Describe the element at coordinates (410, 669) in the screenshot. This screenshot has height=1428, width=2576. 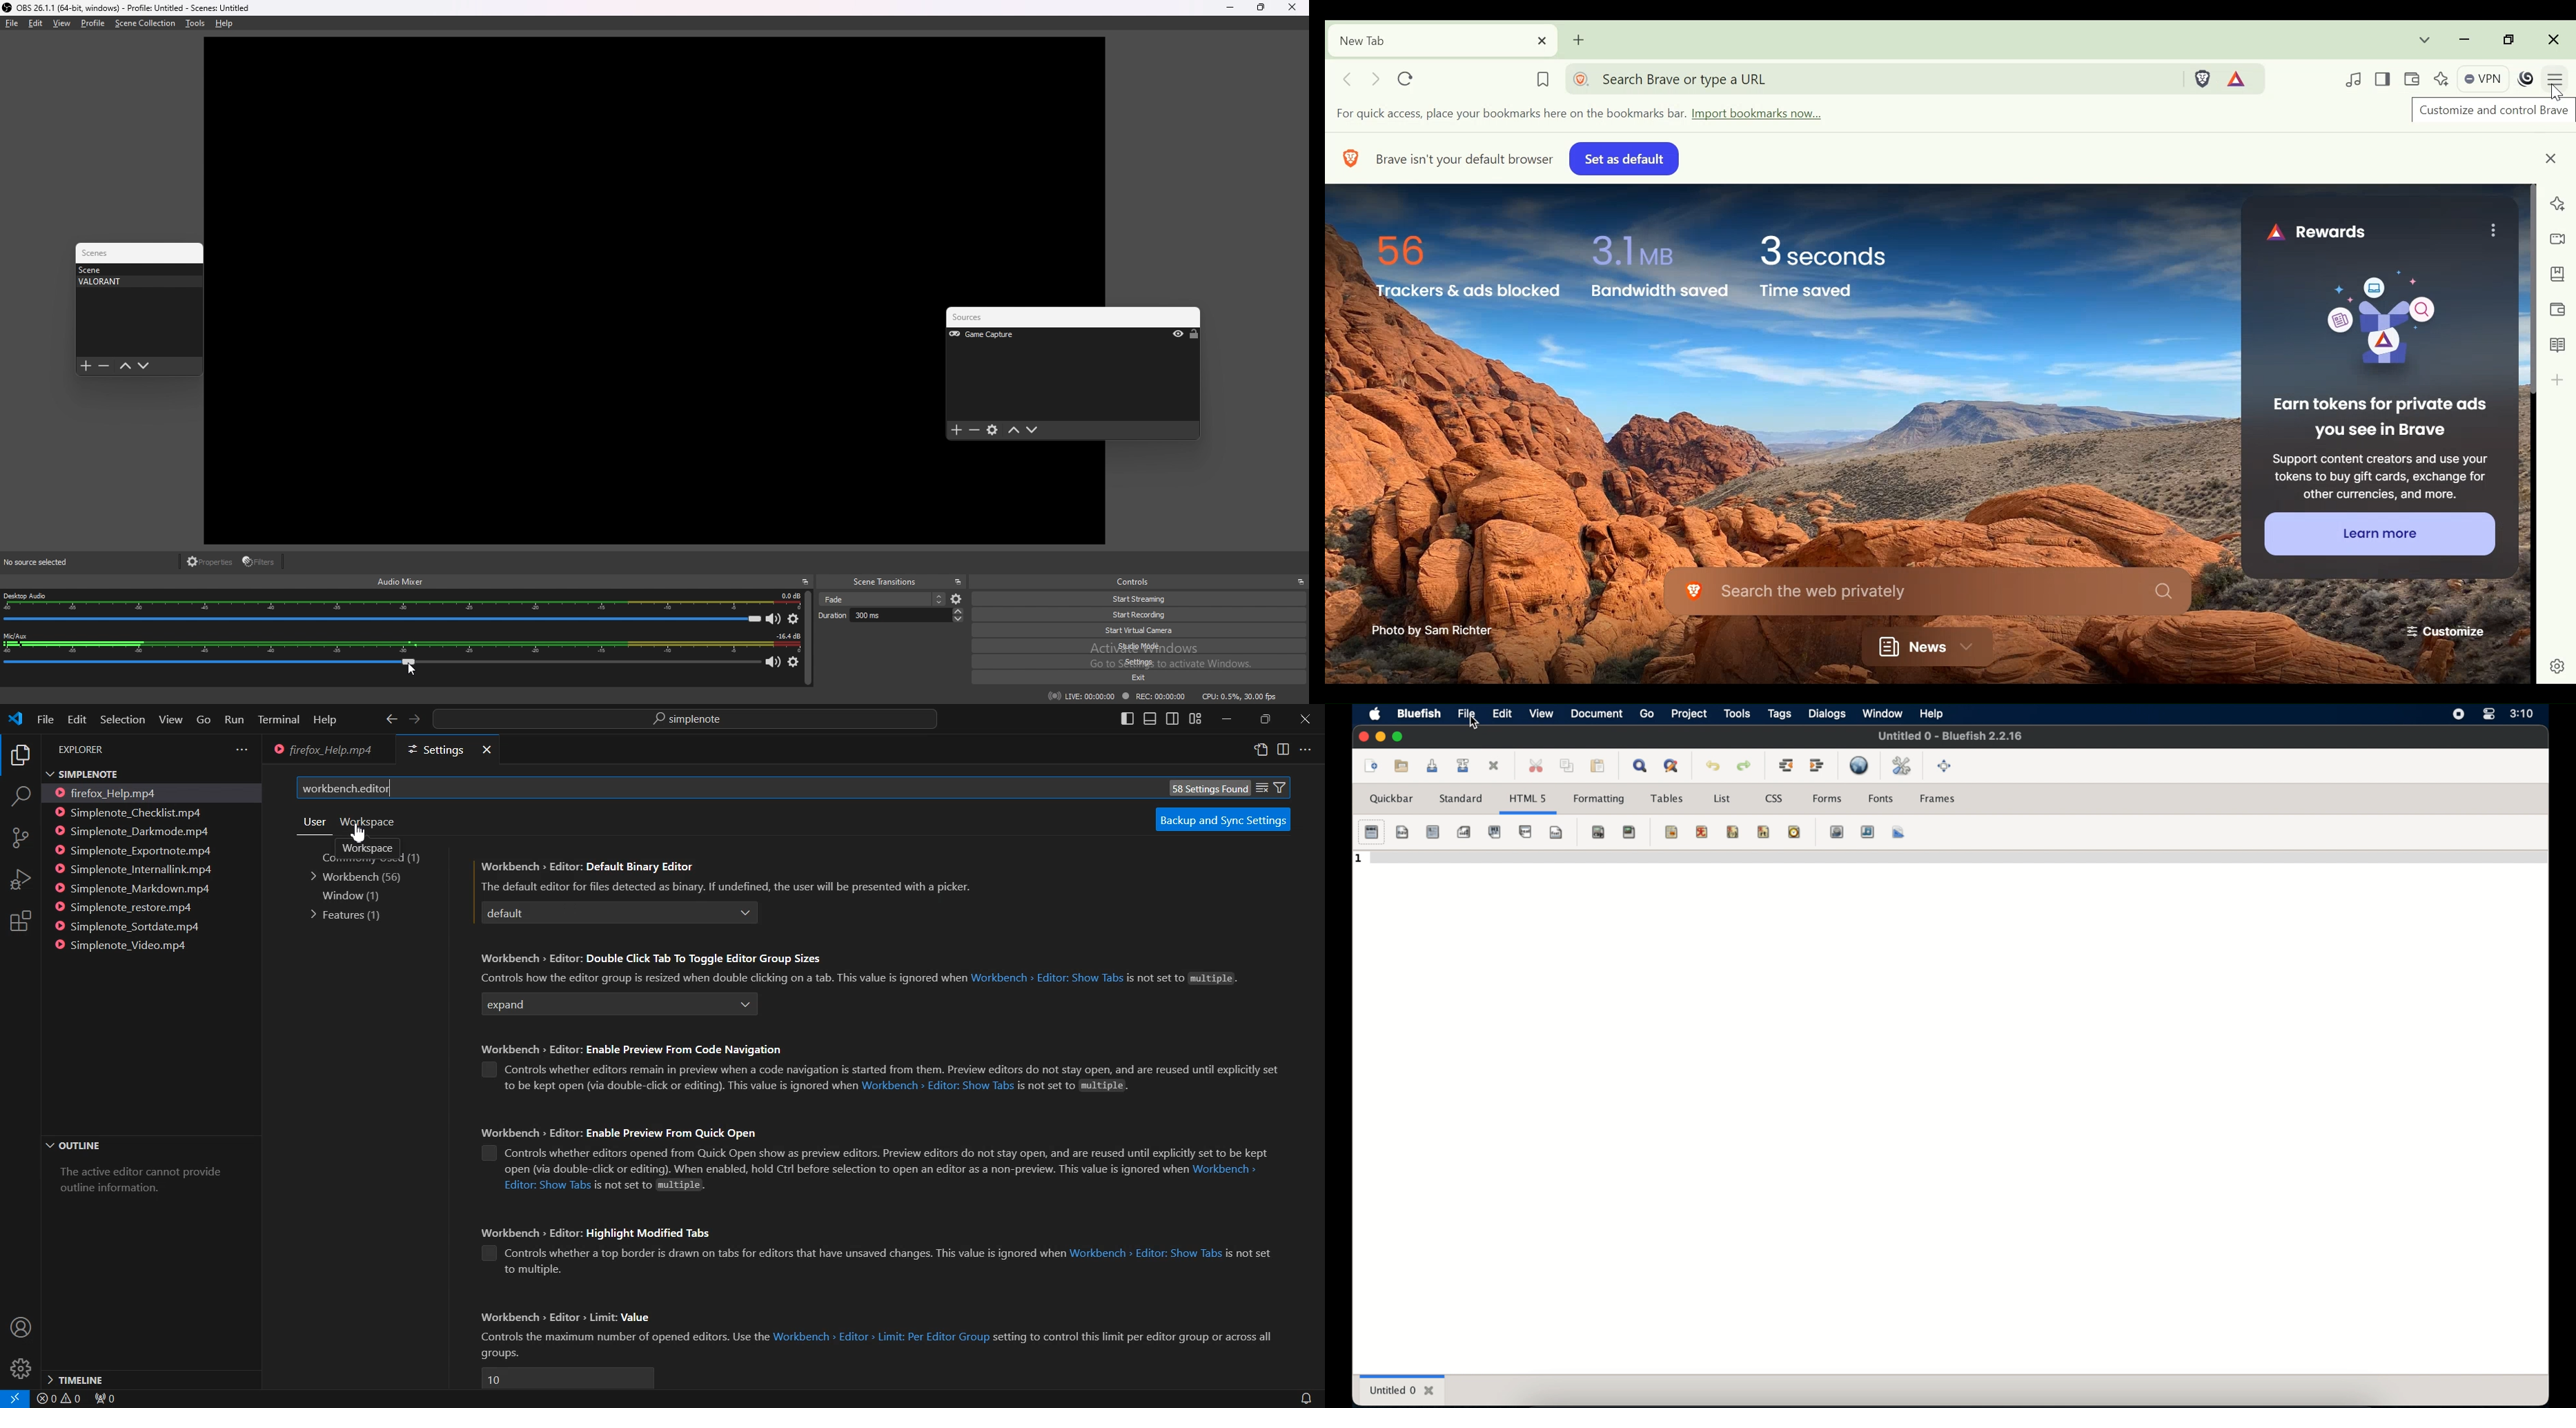
I see `cursor` at that location.